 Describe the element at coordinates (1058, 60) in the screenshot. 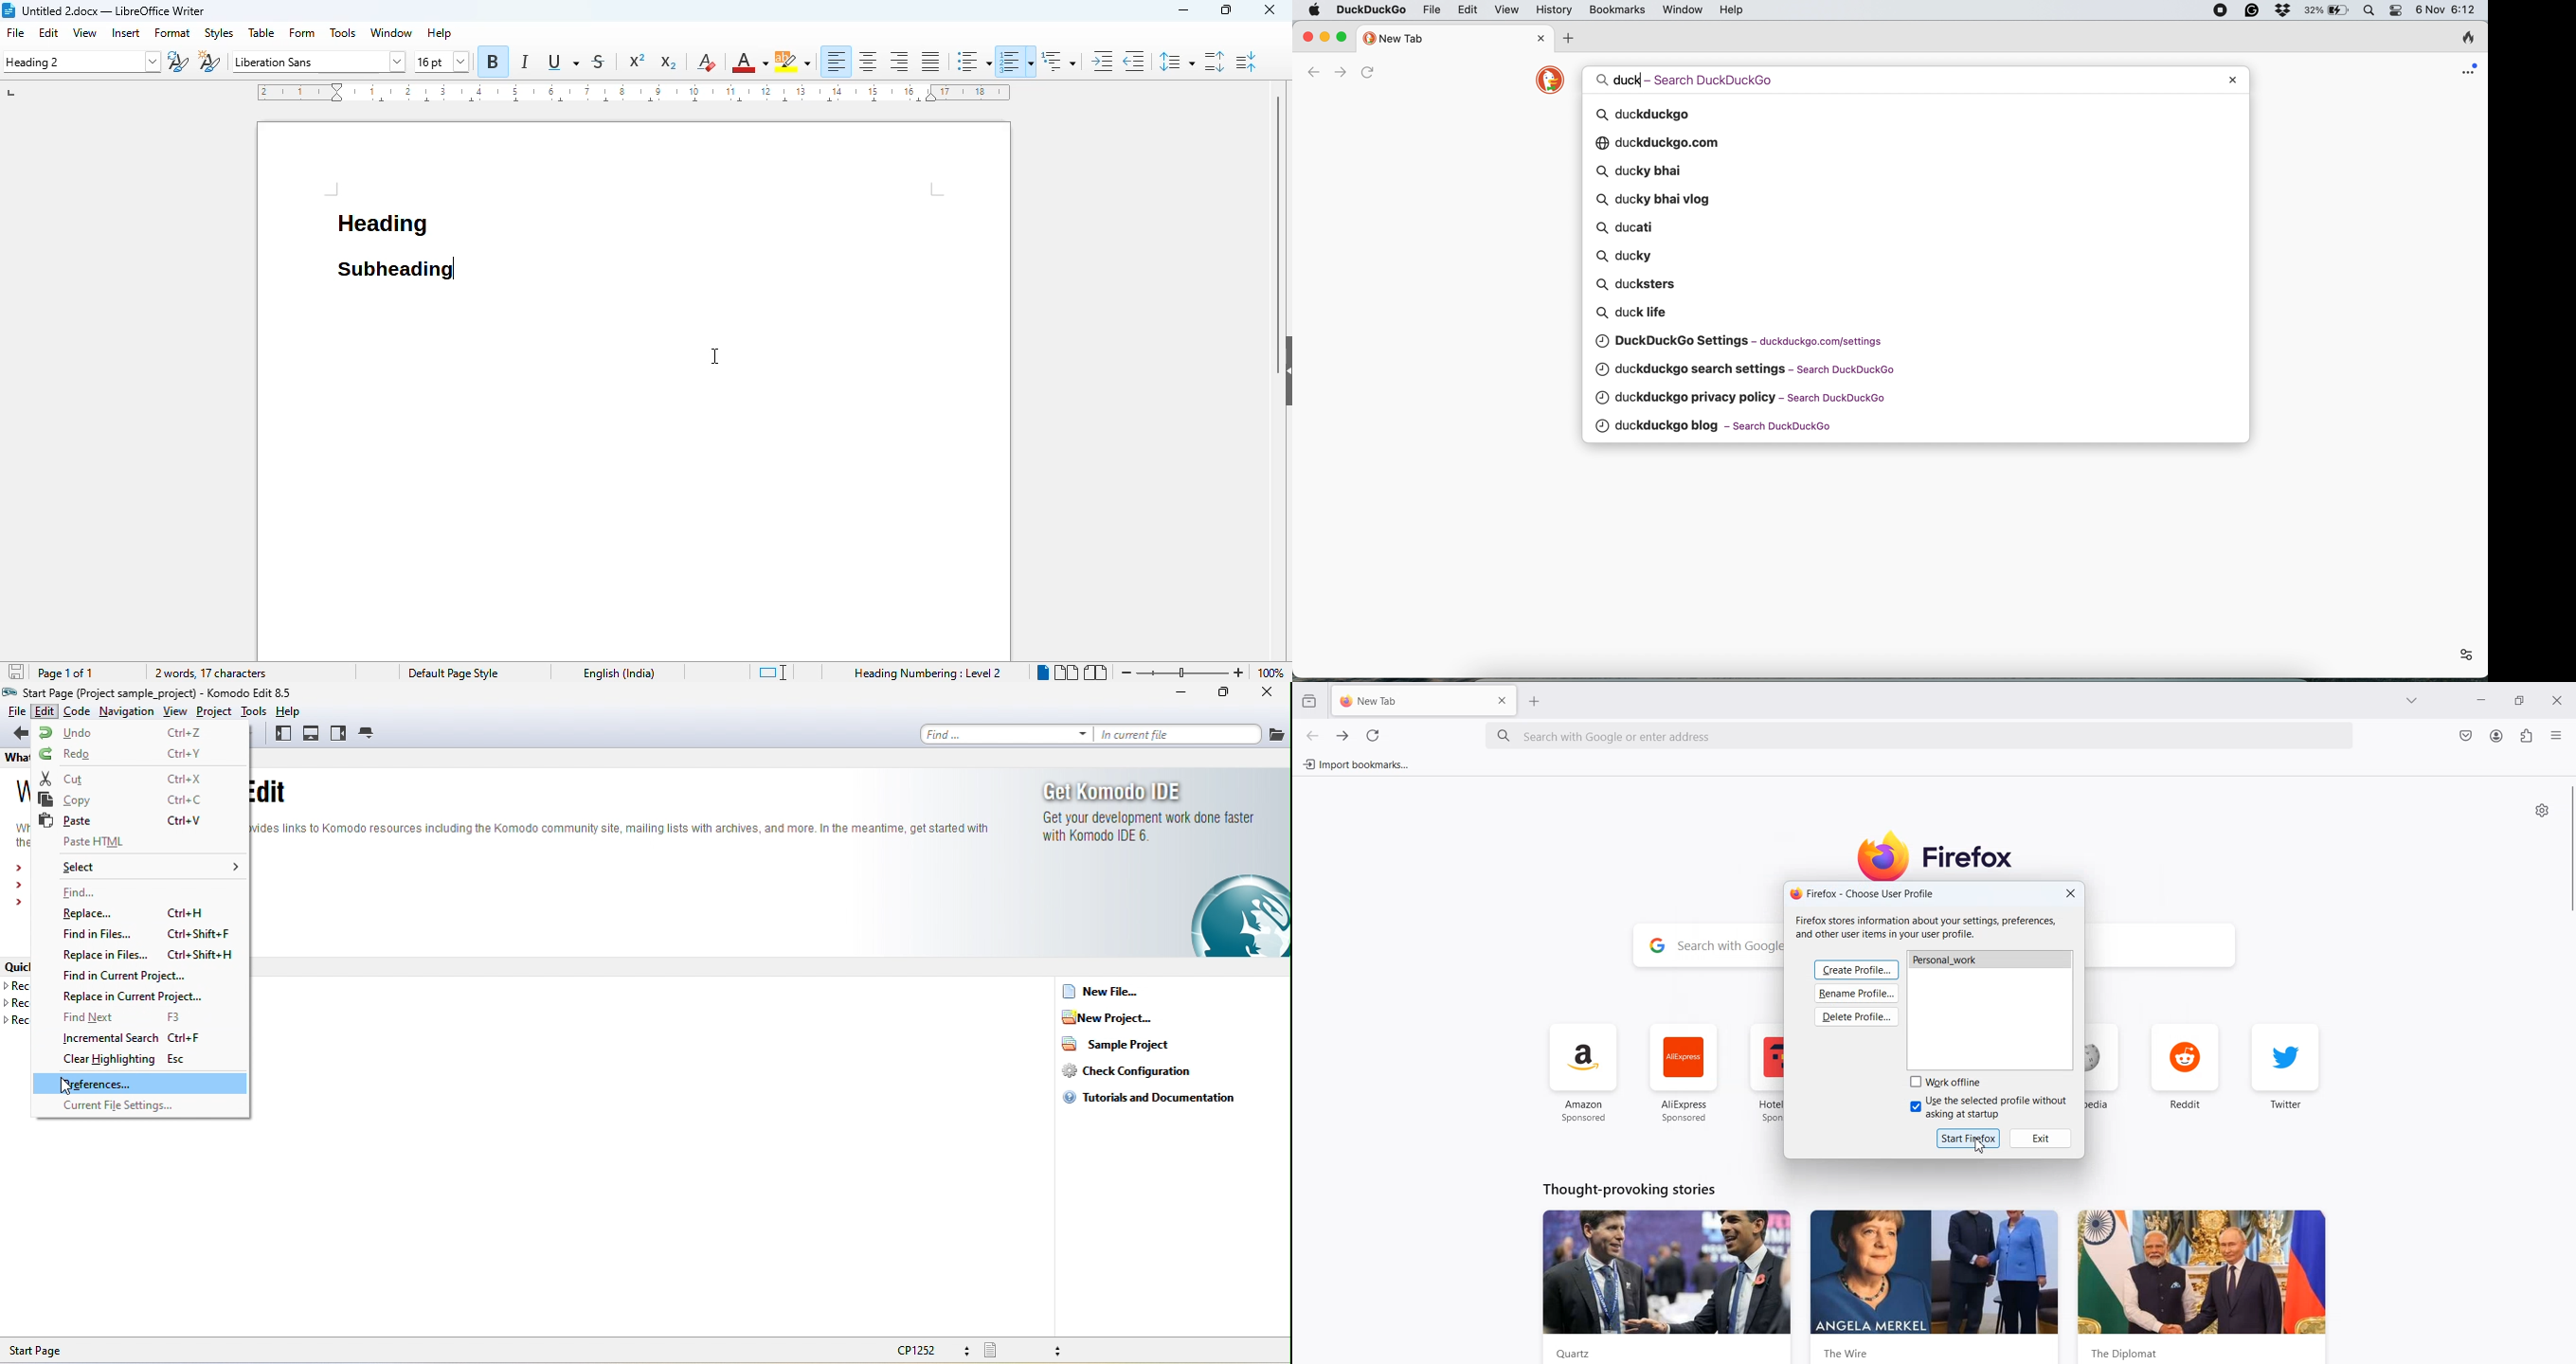

I see `set outline format` at that location.